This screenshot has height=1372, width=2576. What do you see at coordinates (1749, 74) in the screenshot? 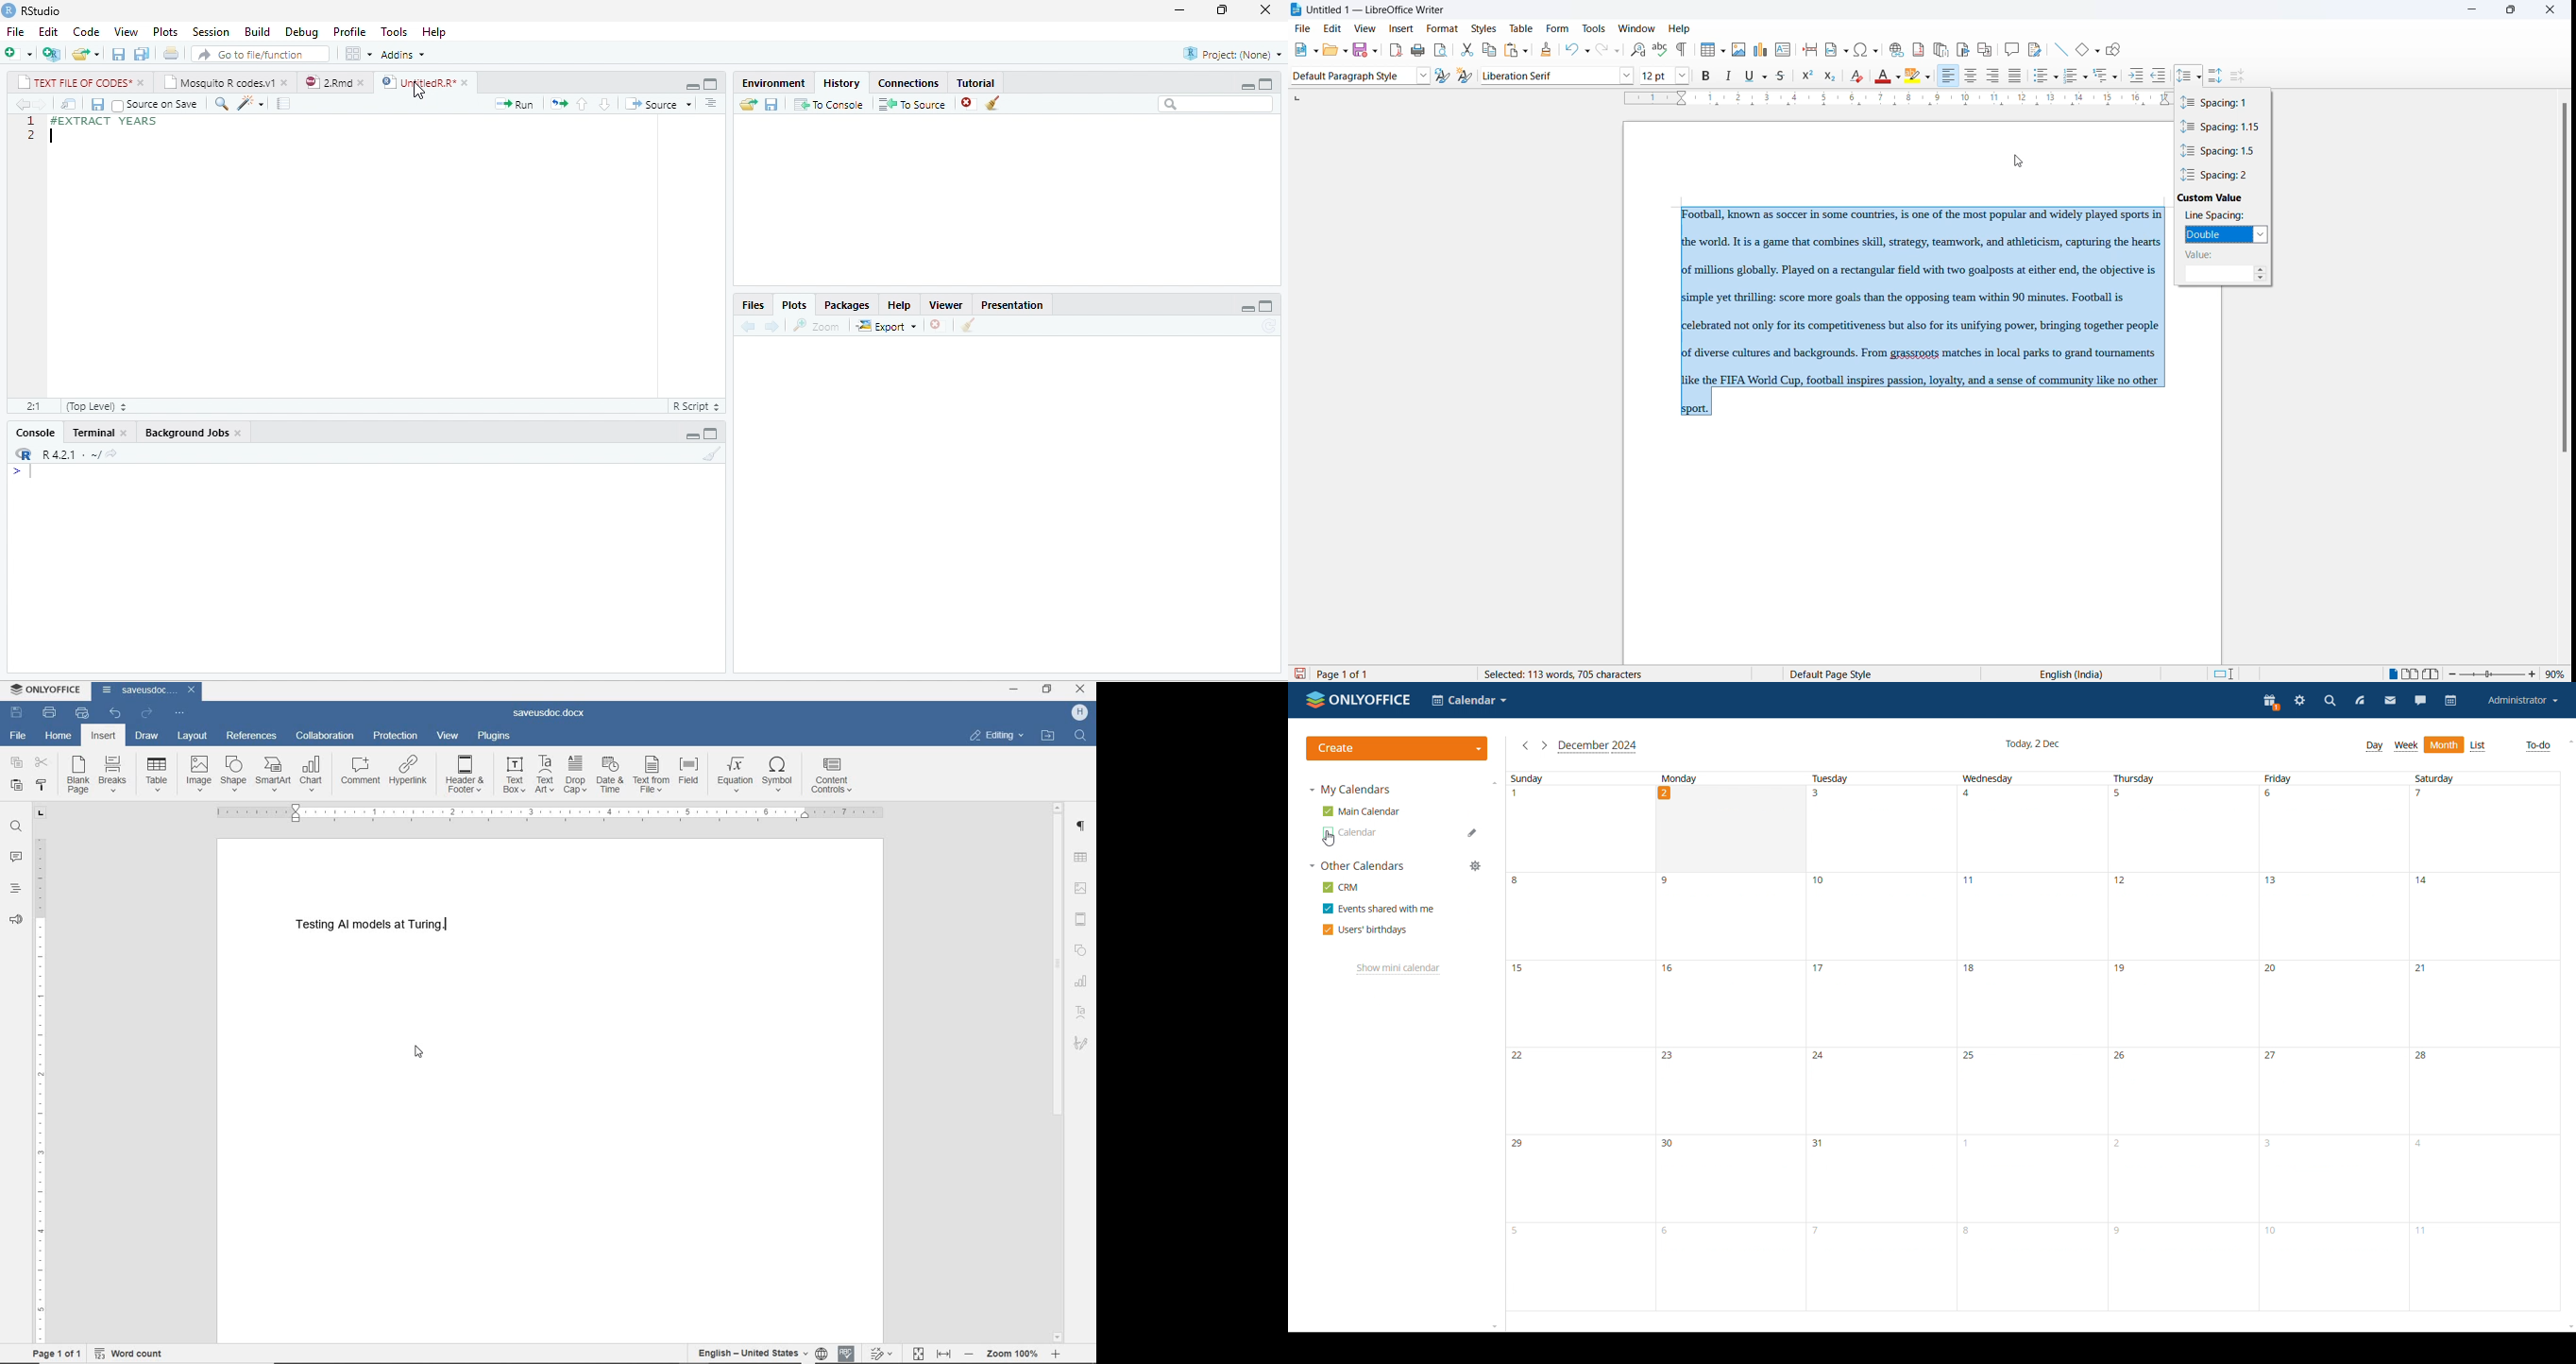
I see `underline` at bounding box center [1749, 74].